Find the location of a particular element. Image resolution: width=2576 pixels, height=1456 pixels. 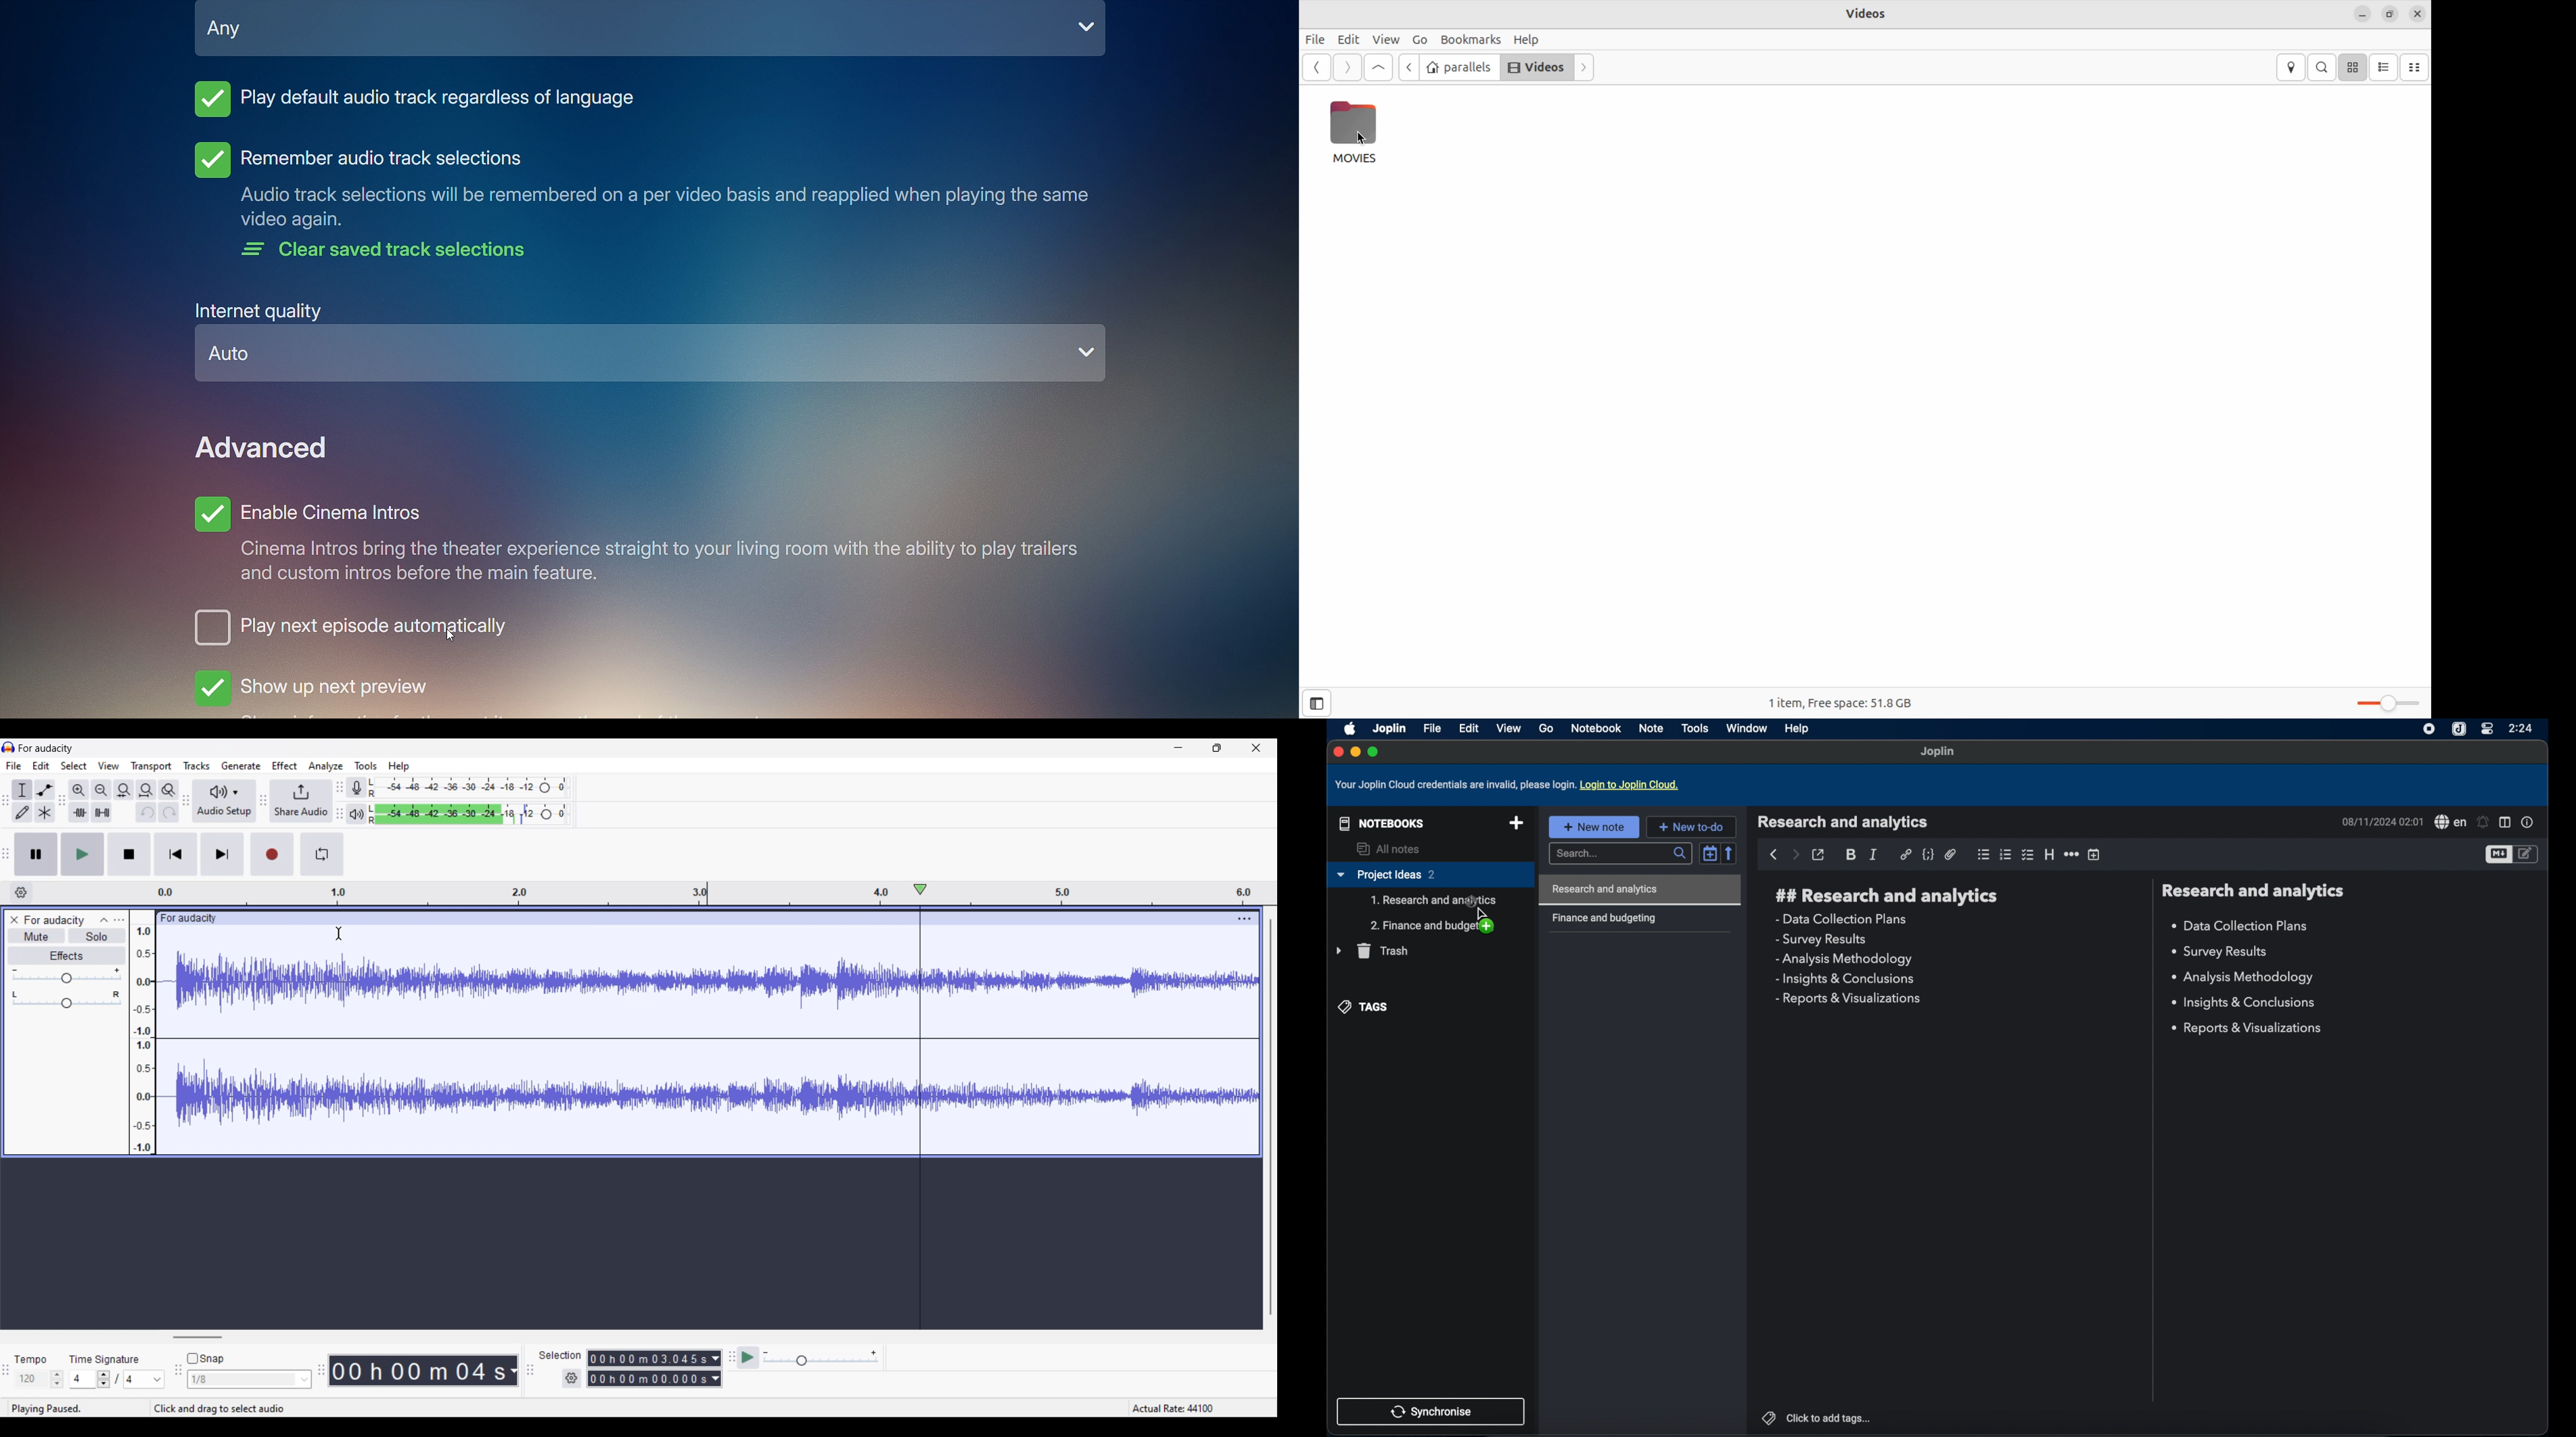

Close track is located at coordinates (14, 920).